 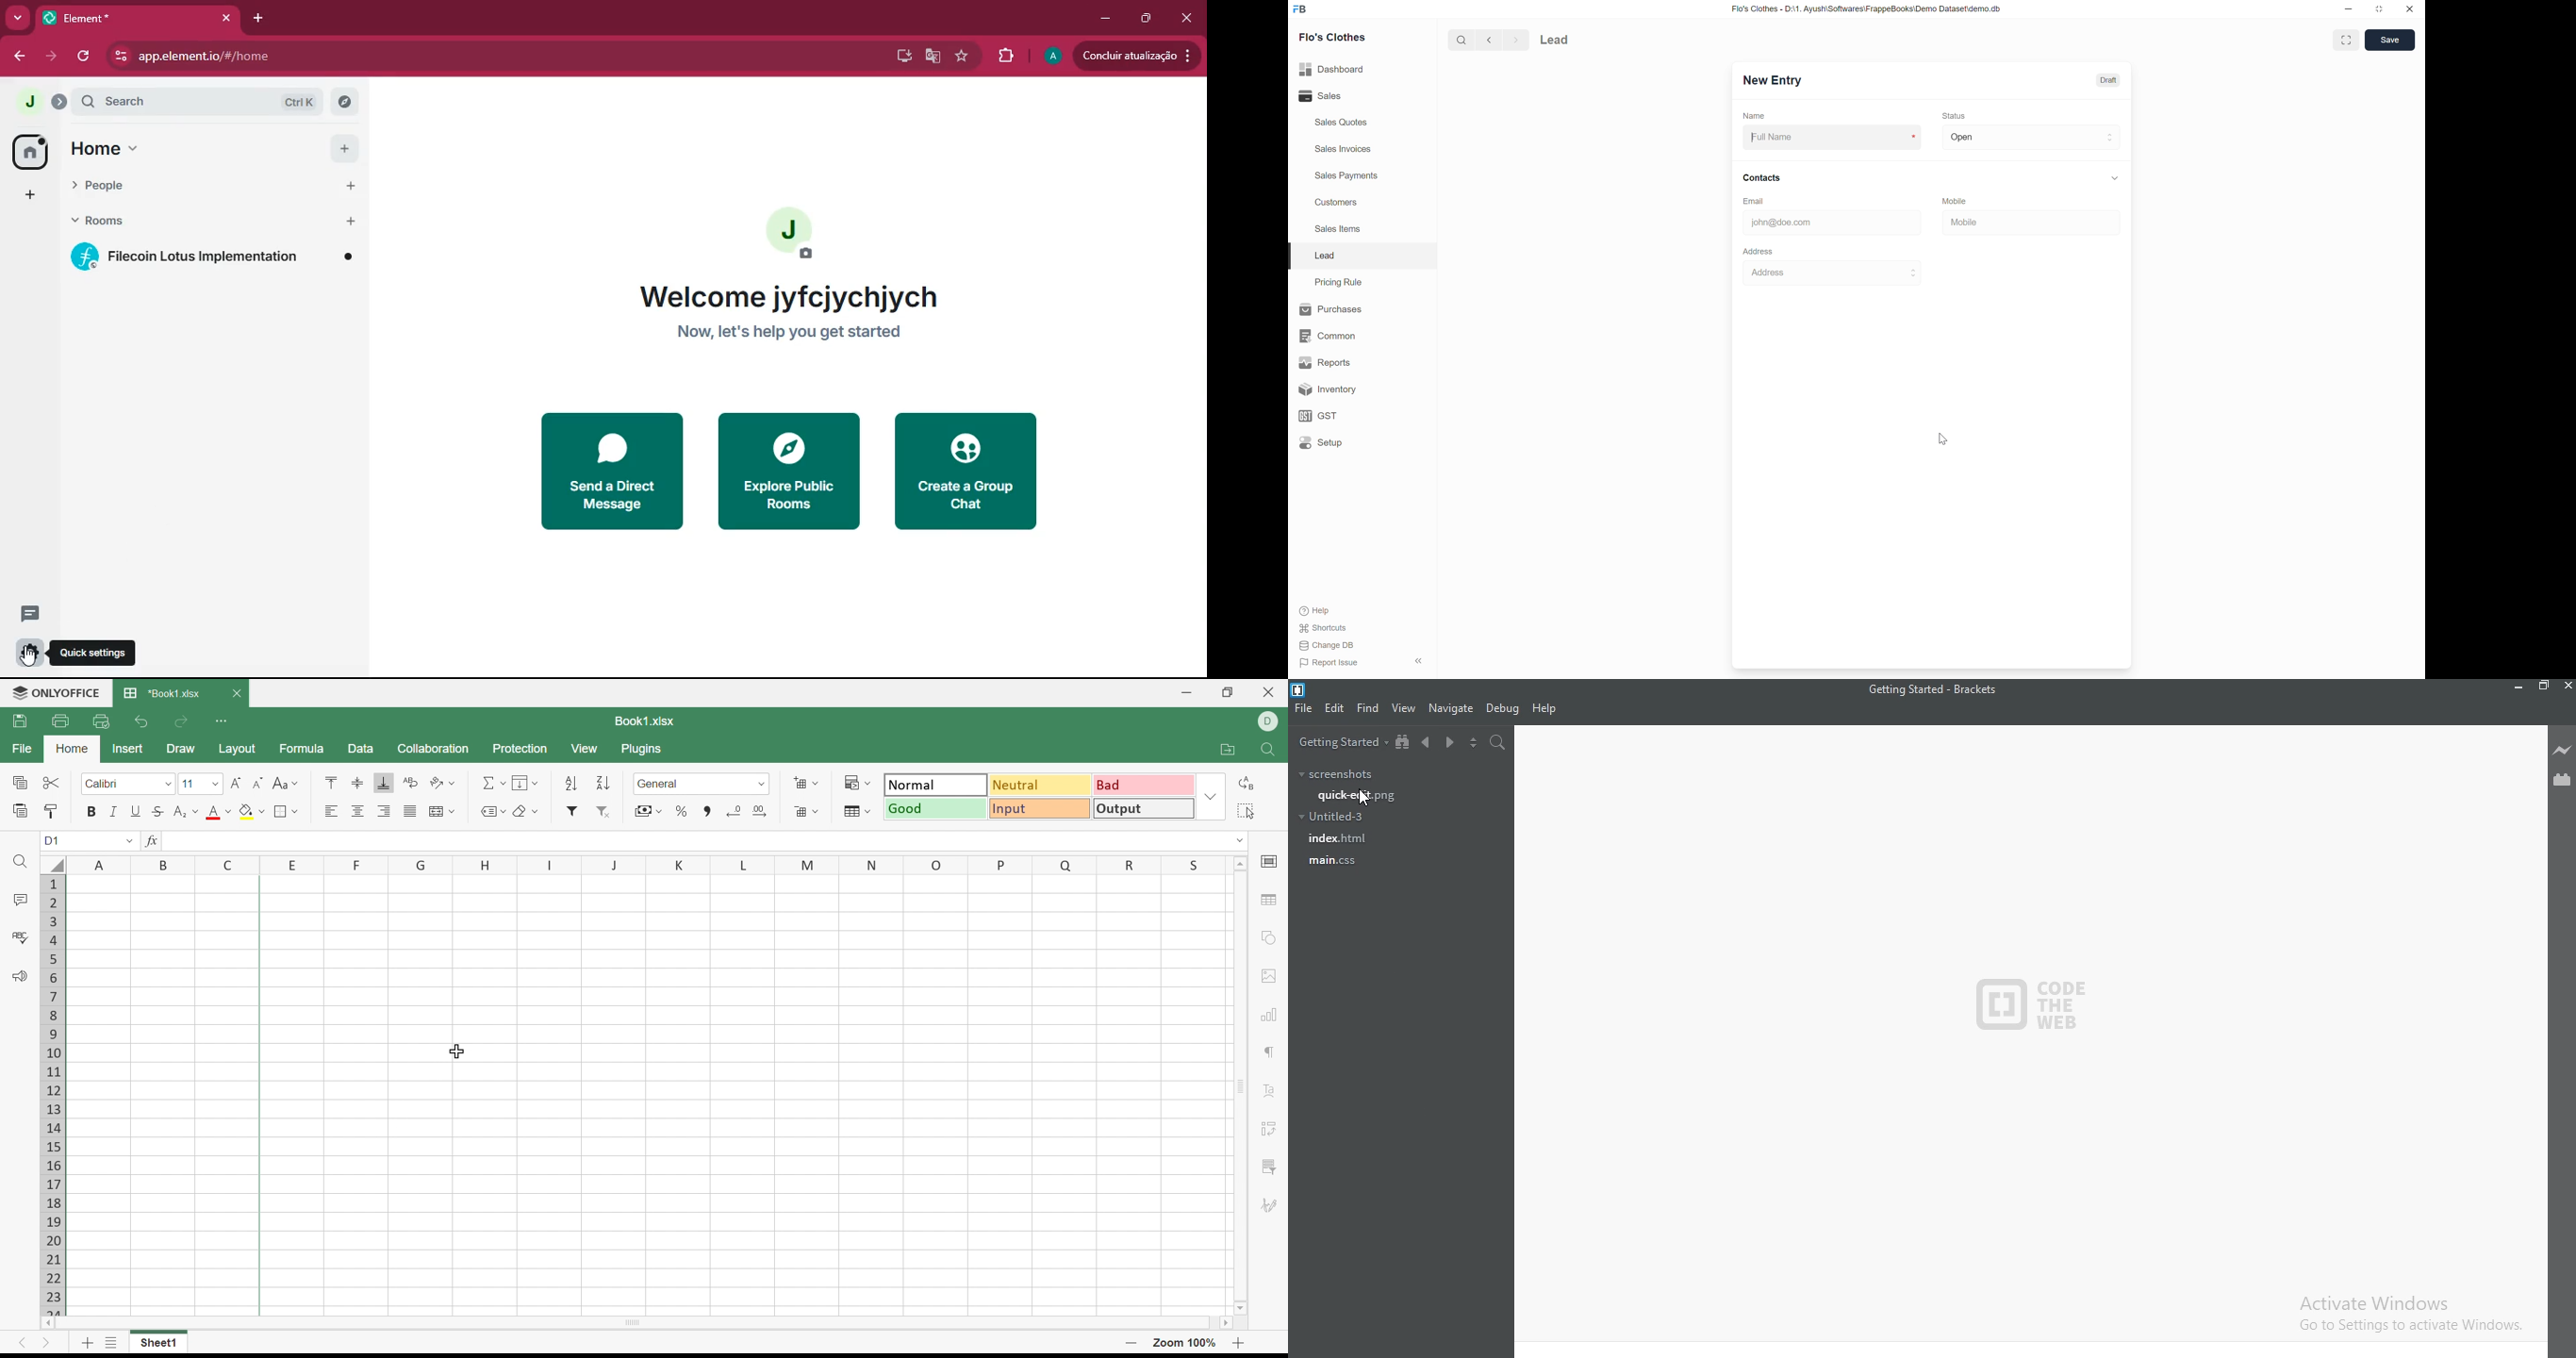 What do you see at coordinates (1486, 39) in the screenshot?
I see `Backward` at bounding box center [1486, 39].